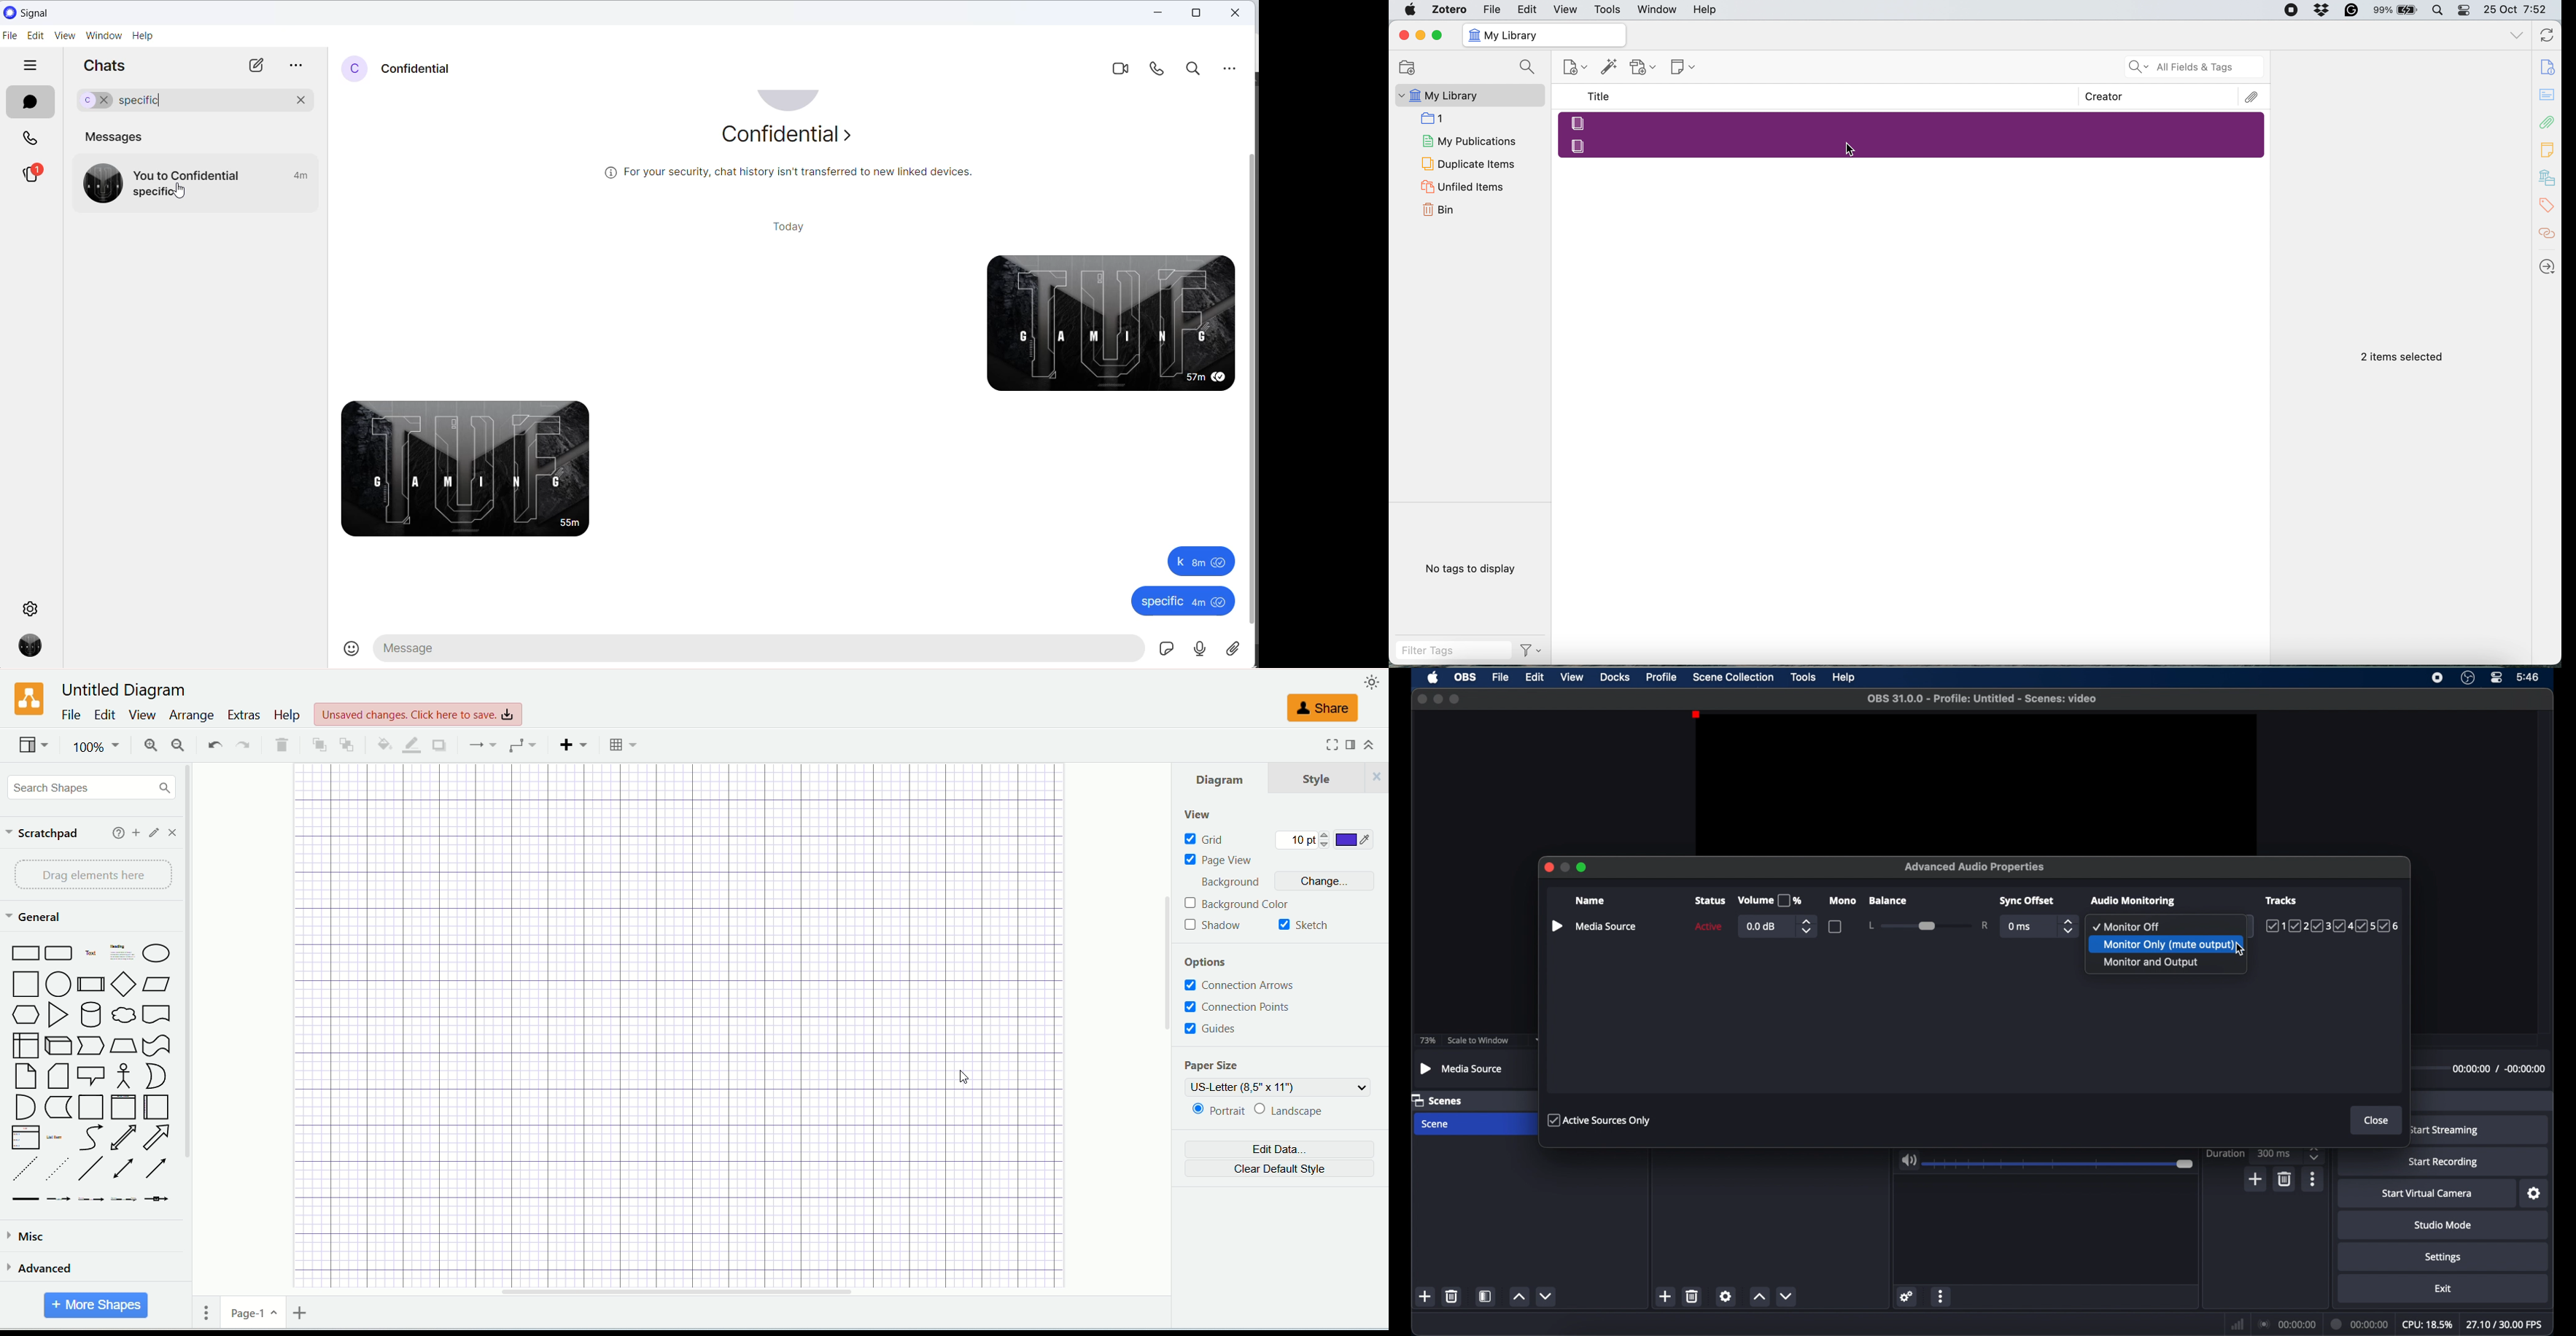 Image resolution: width=2576 pixels, height=1344 pixels. Describe the element at coordinates (2334, 927) in the screenshot. I see `tracks` at that location.